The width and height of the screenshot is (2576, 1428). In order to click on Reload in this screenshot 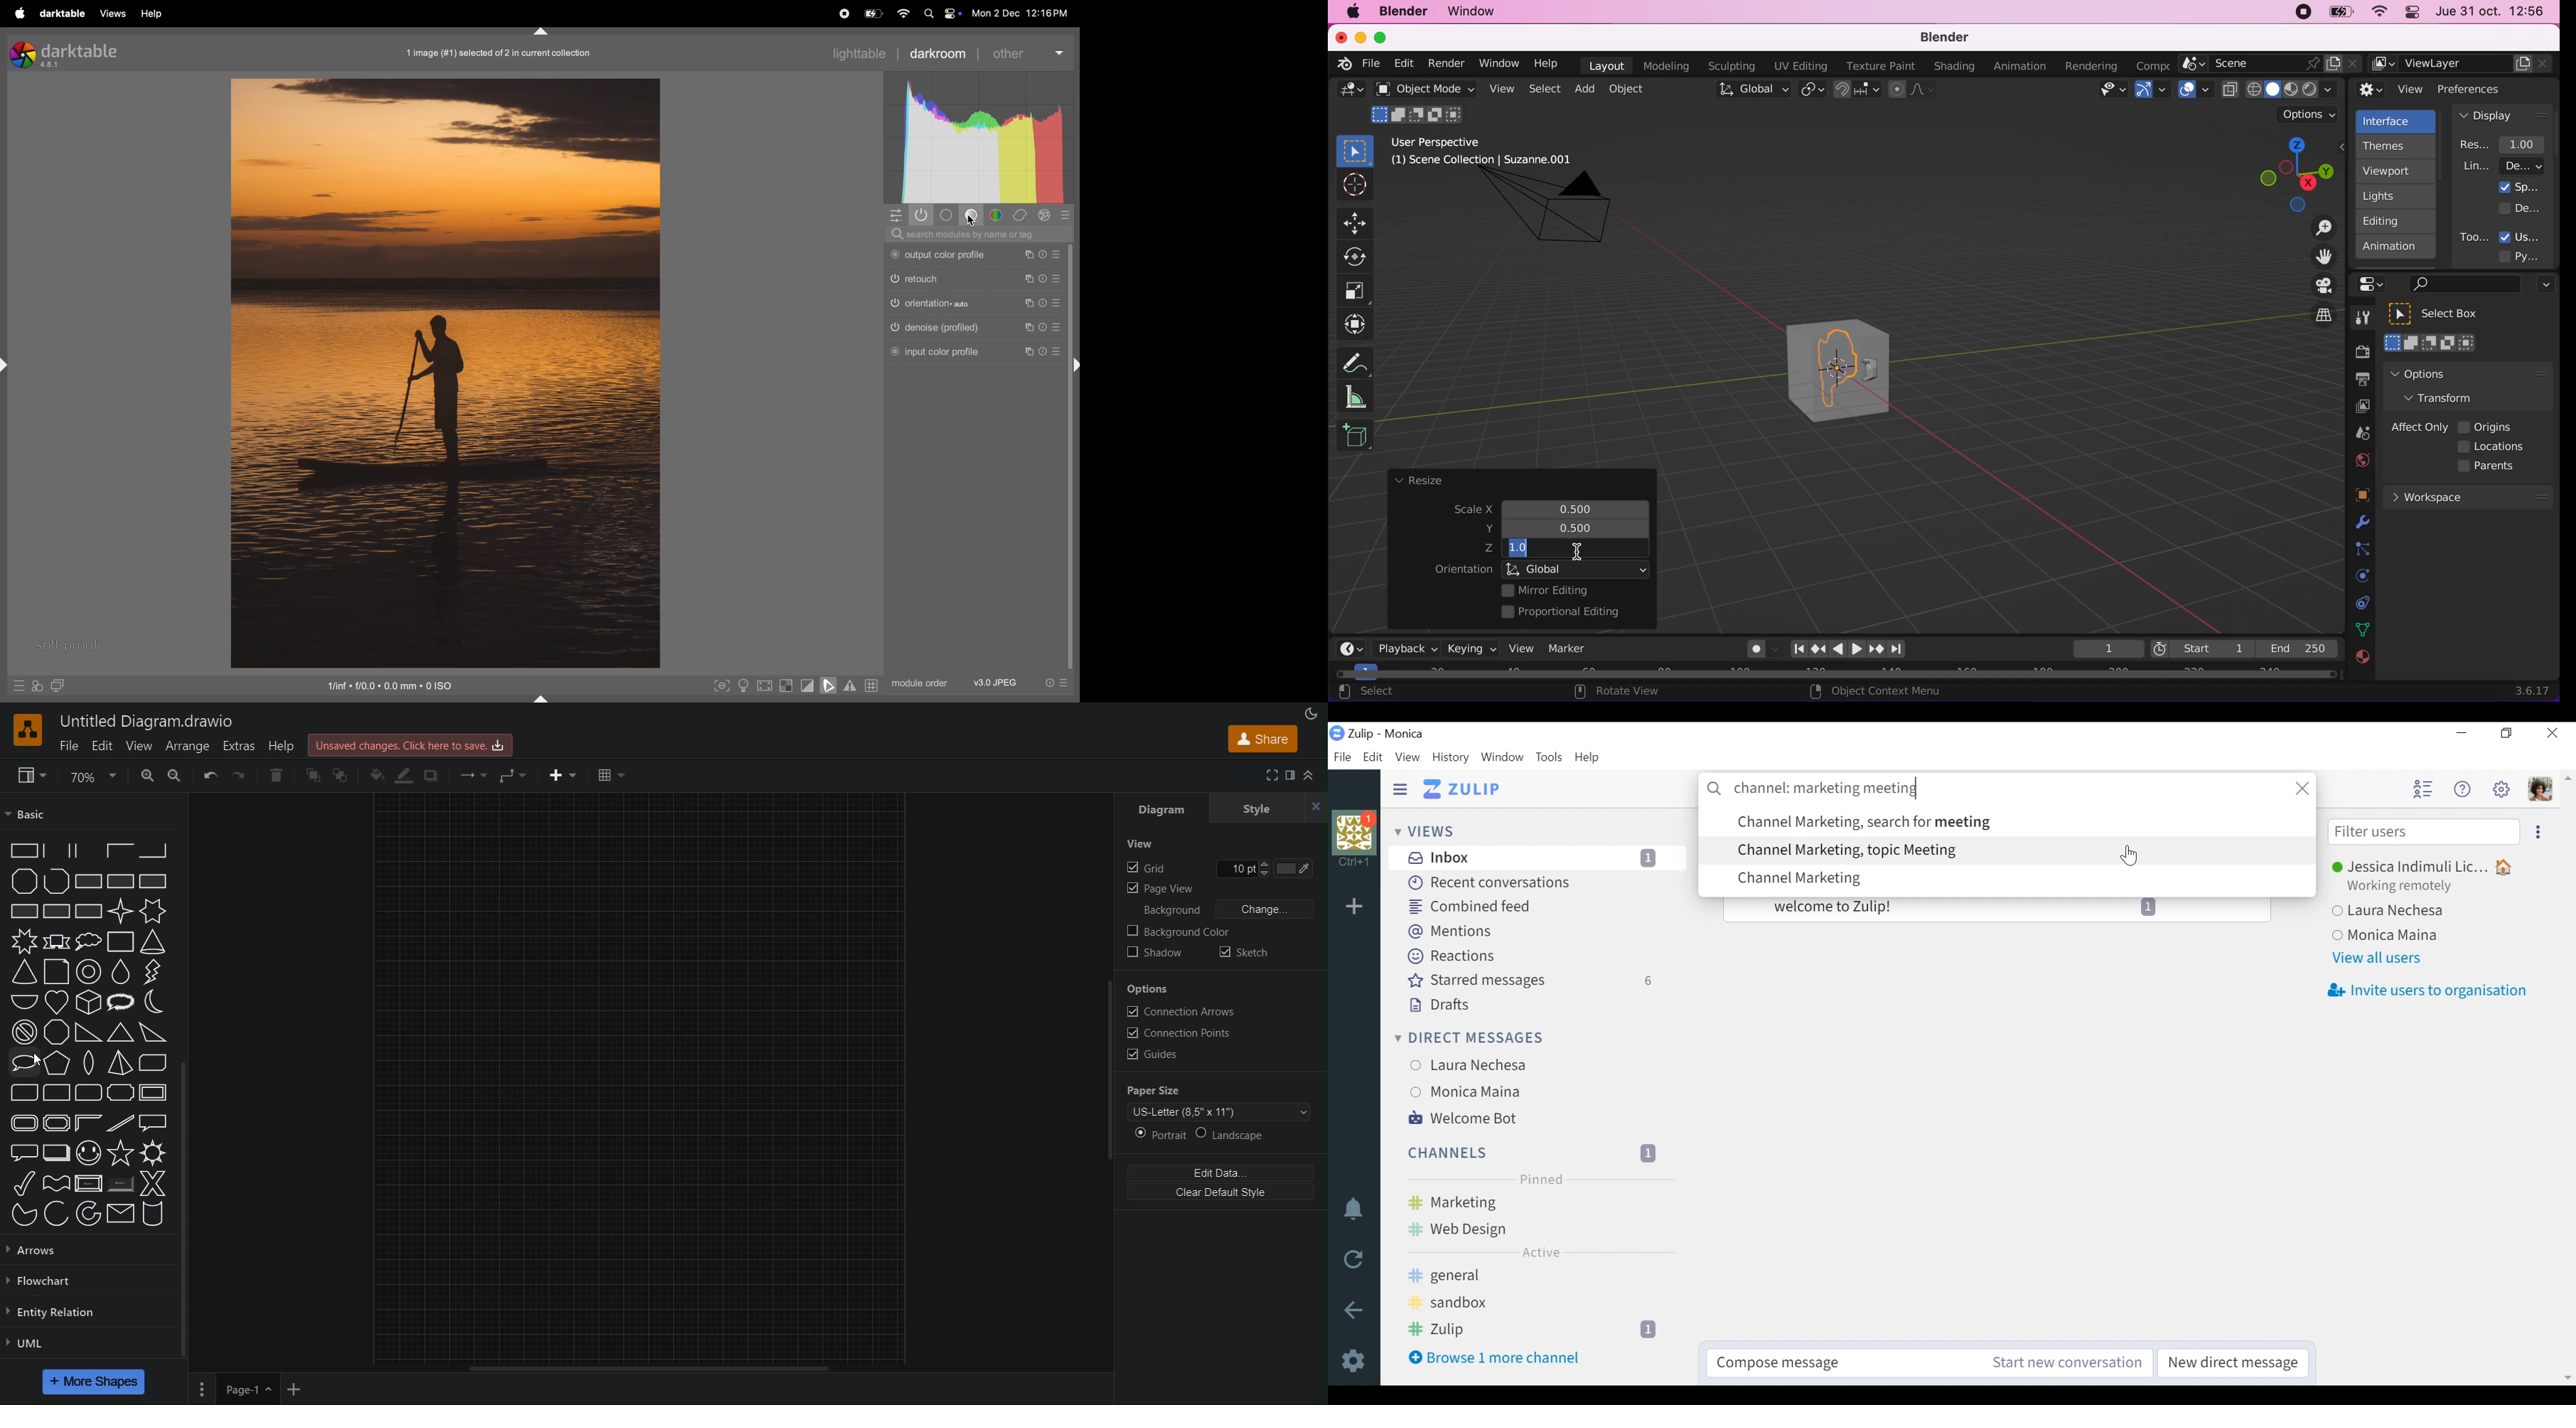, I will do `click(1352, 1261)`.